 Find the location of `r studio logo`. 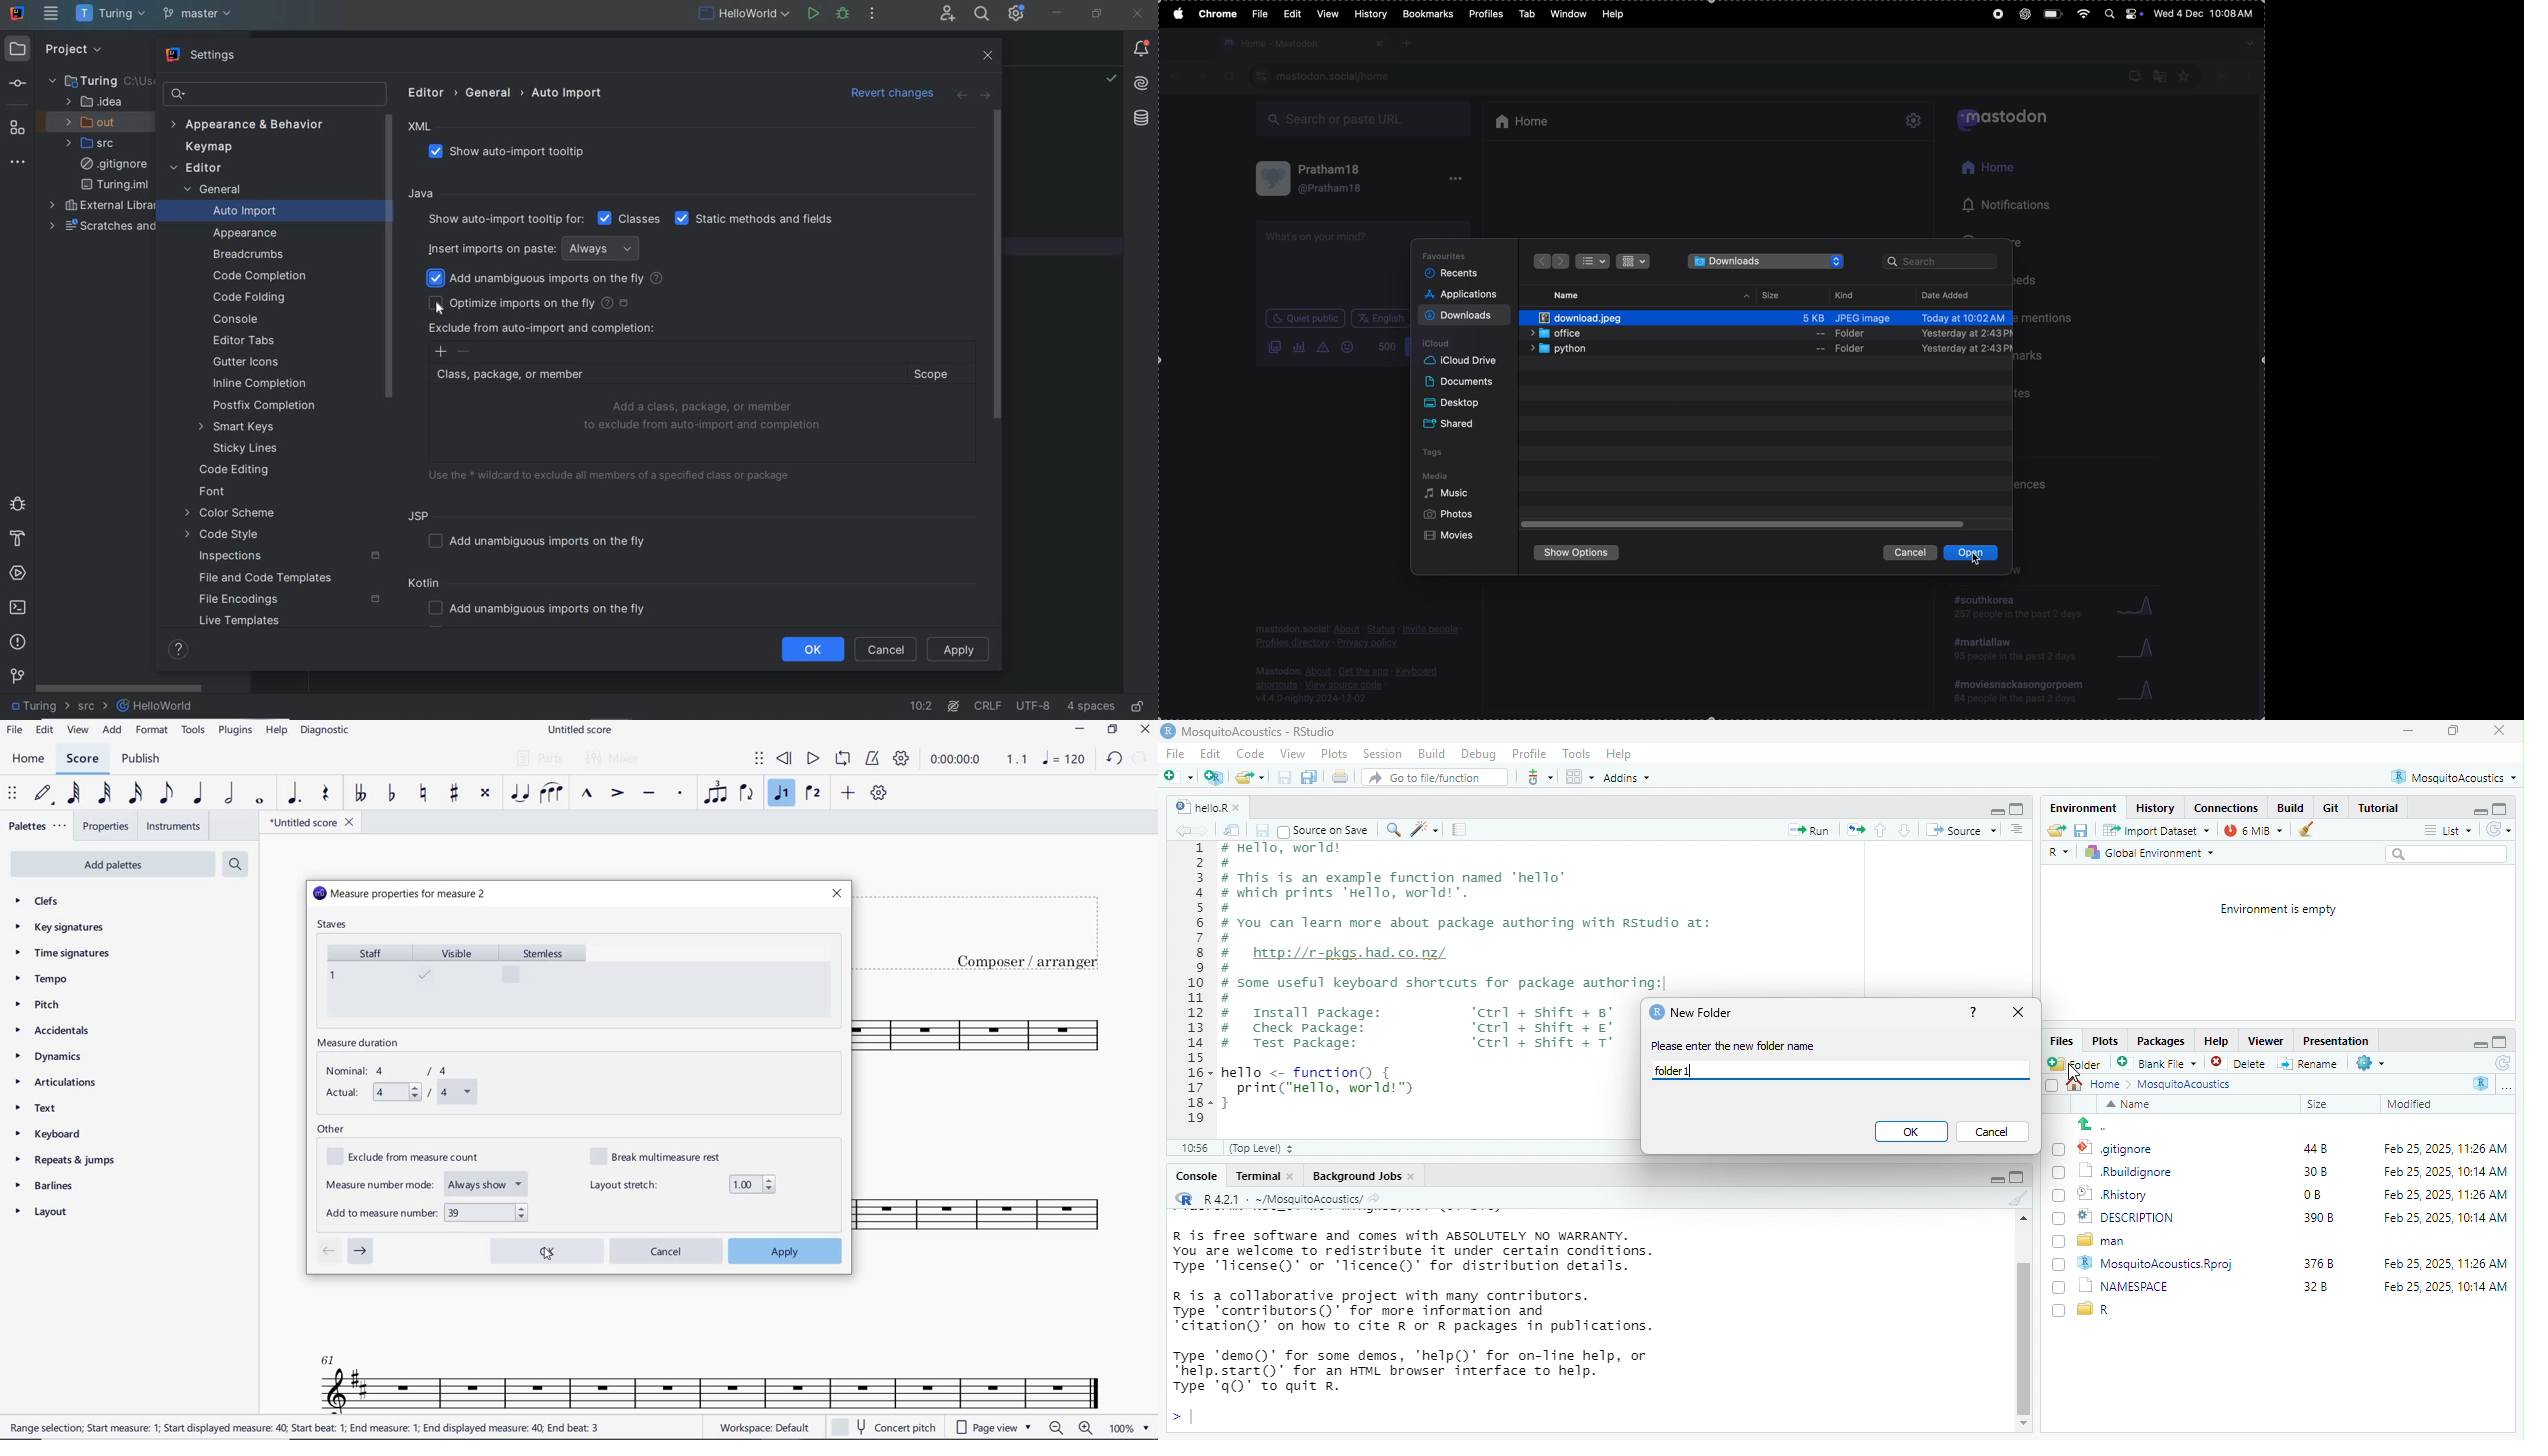

r studio logo is located at coordinates (1654, 1012).